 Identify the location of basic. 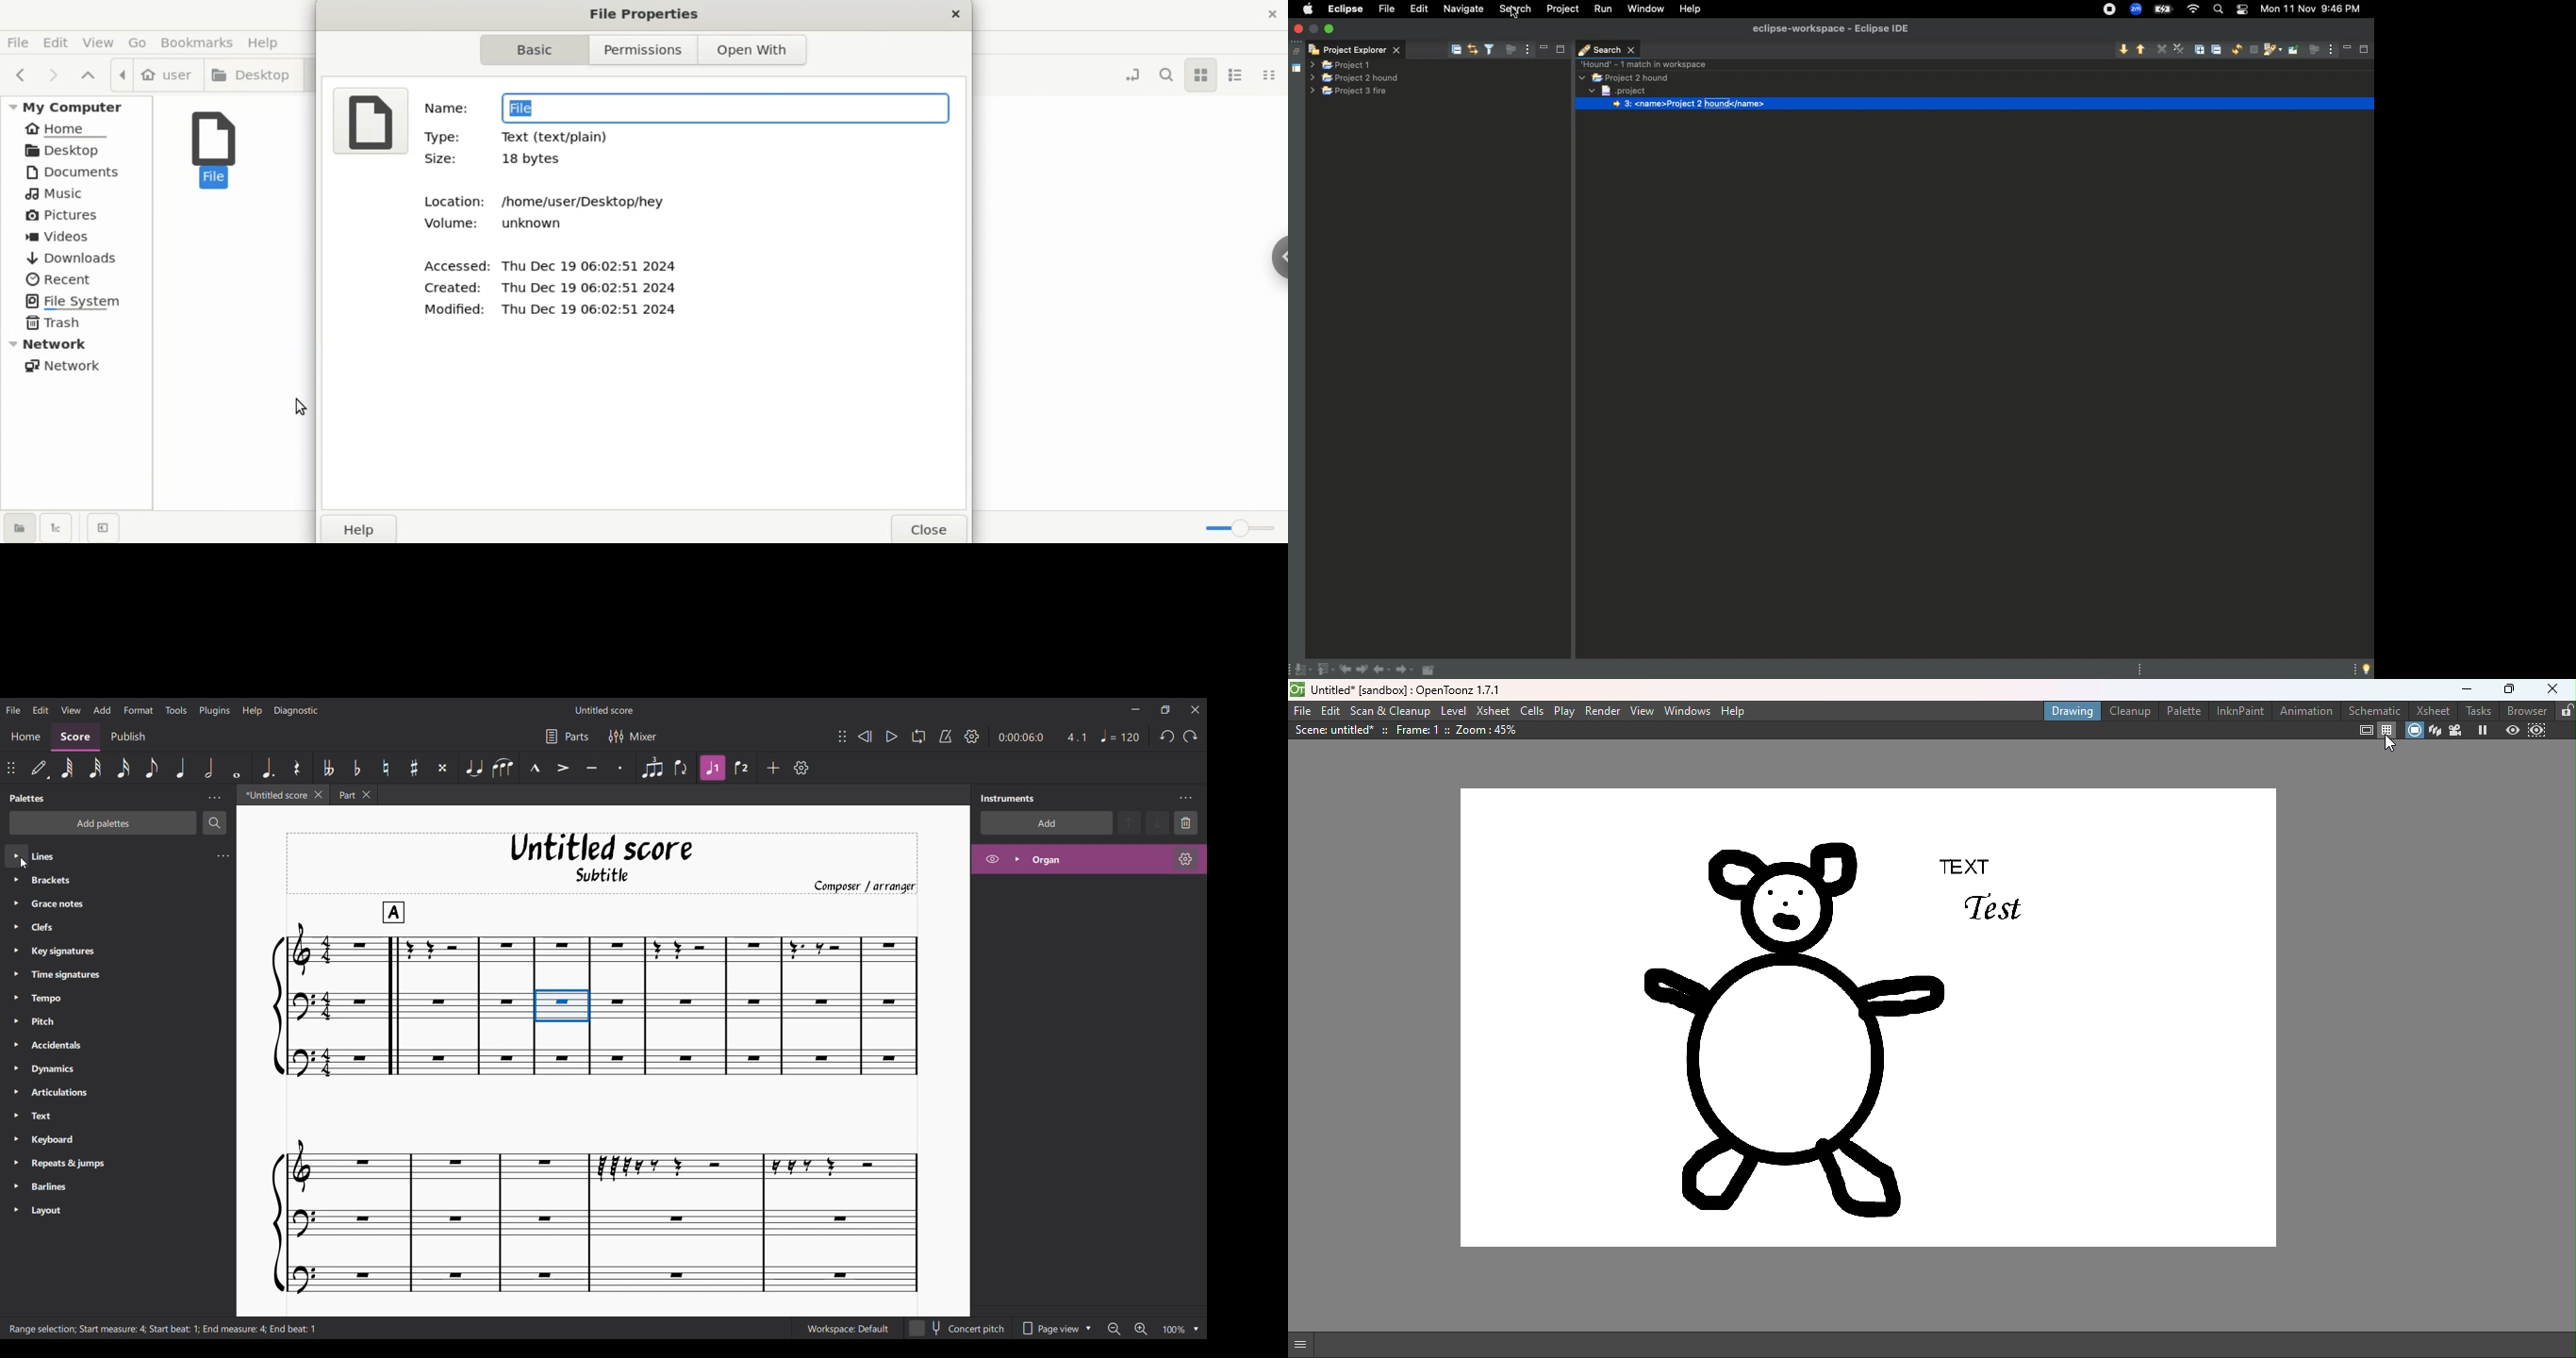
(537, 48).